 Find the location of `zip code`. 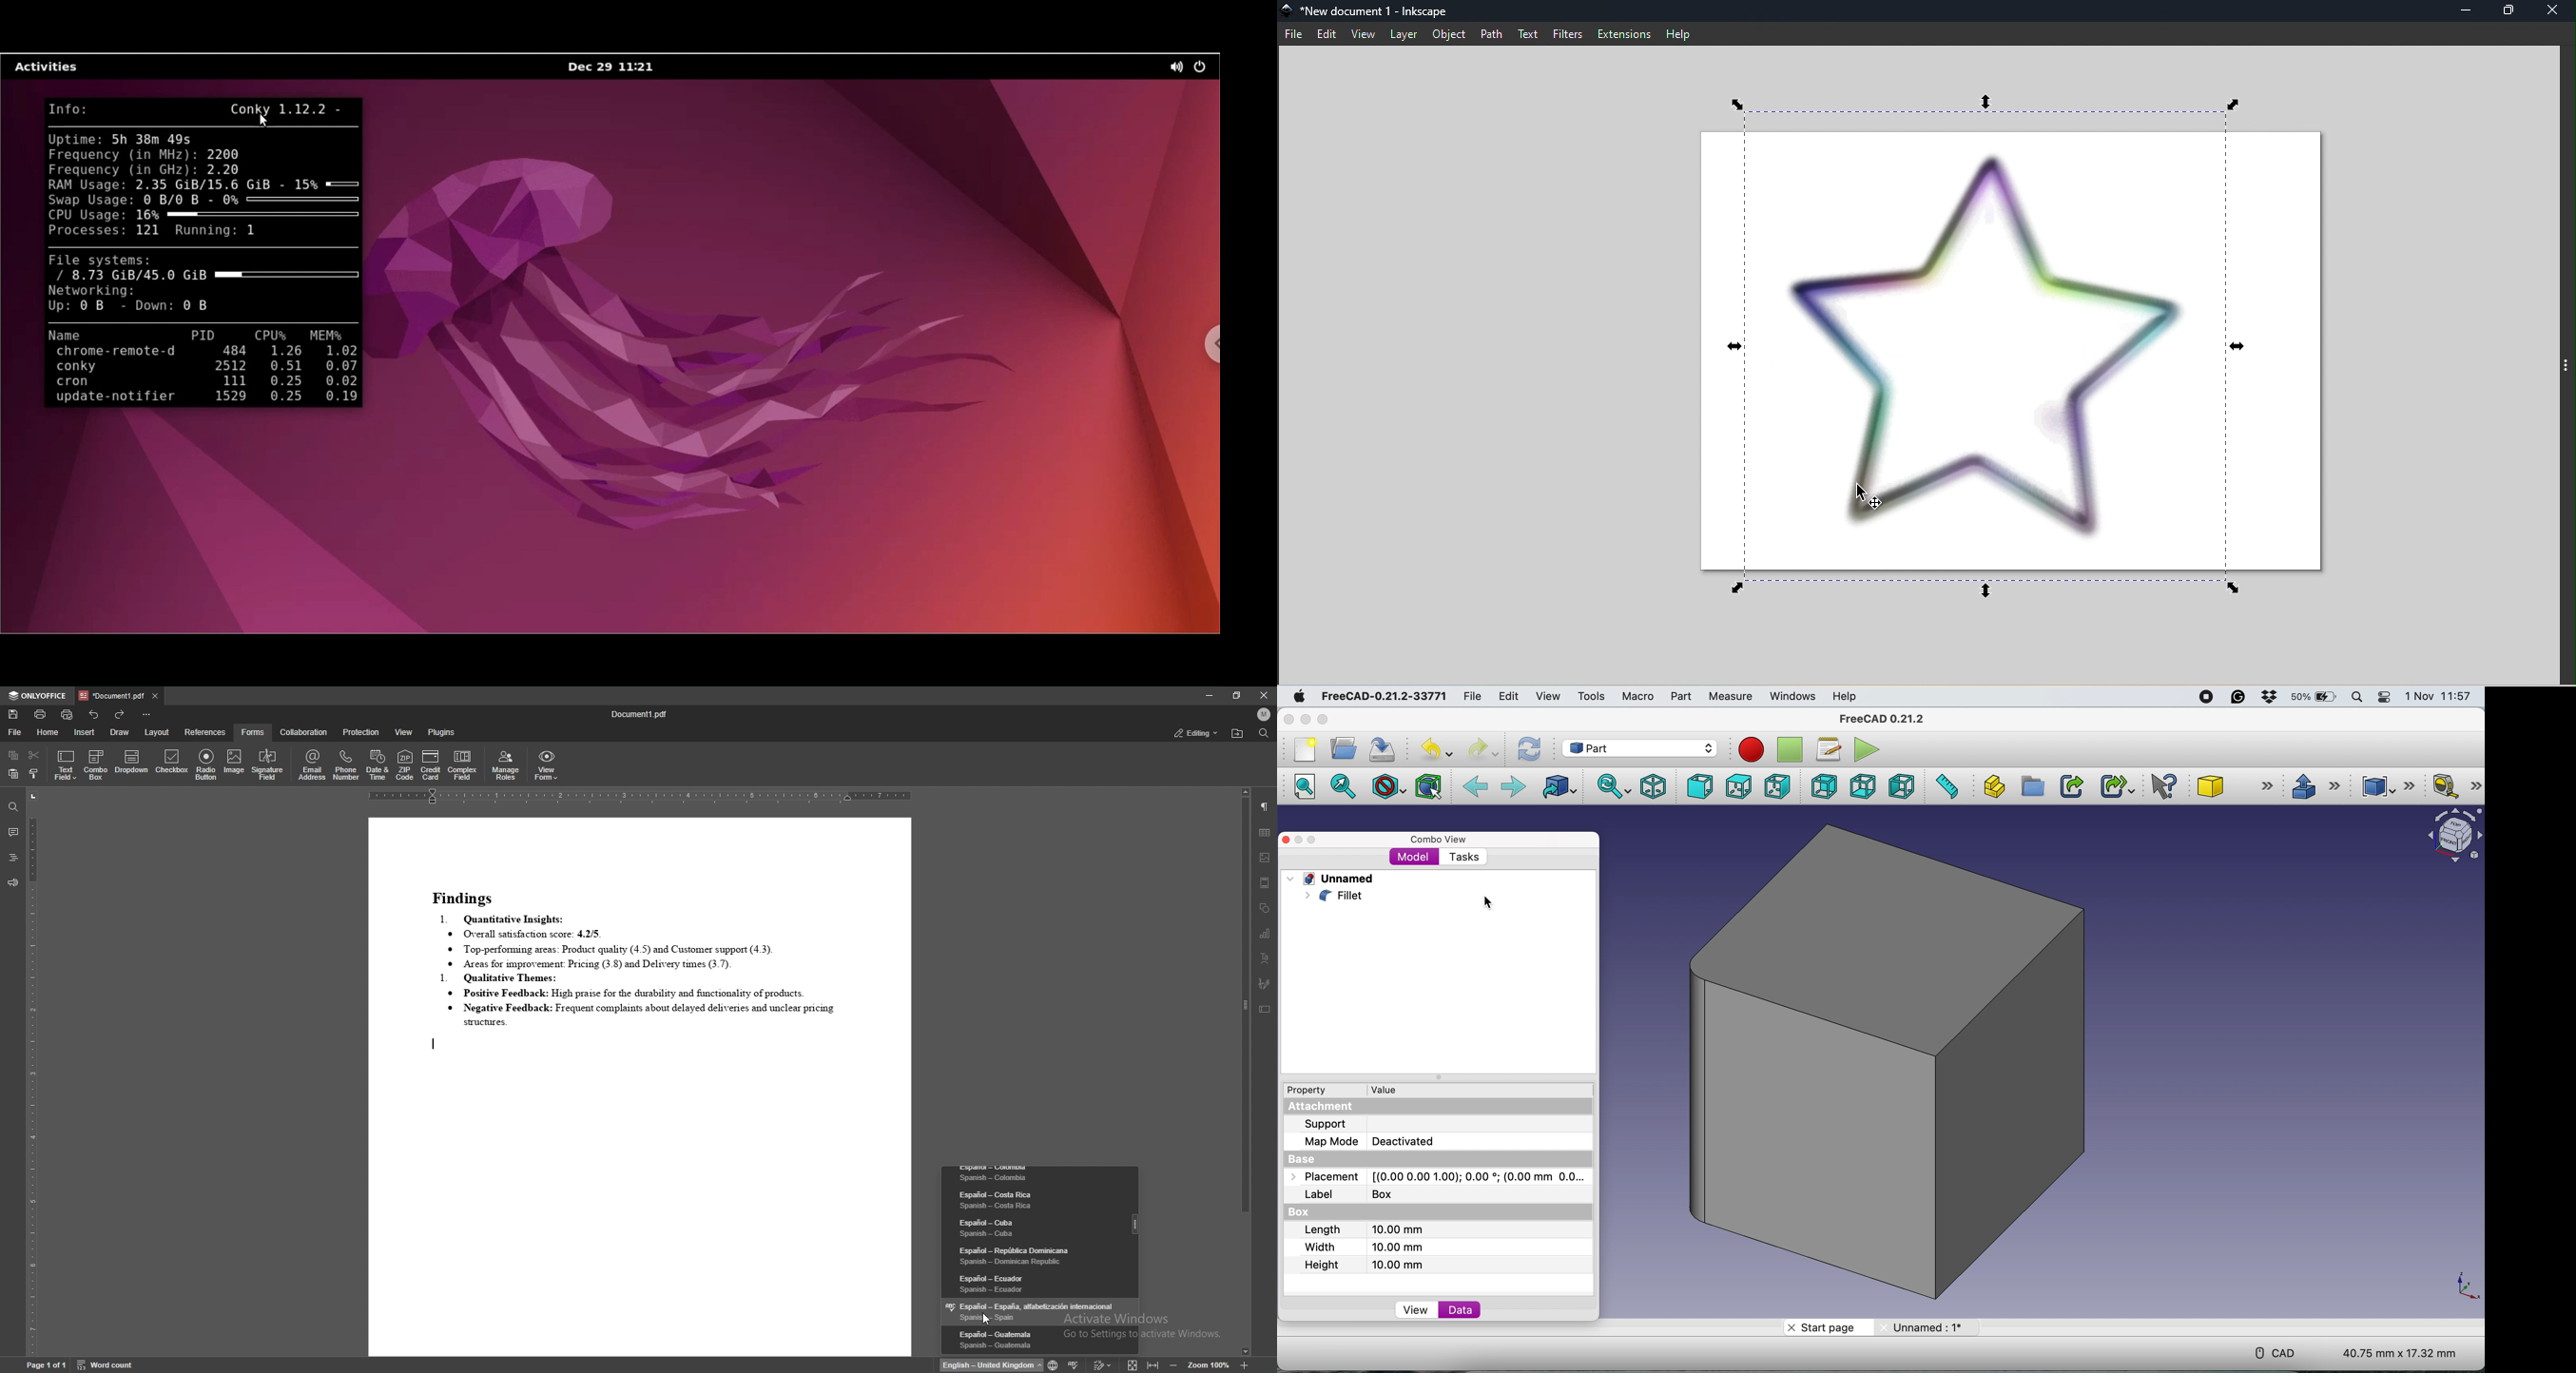

zip code is located at coordinates (406, 764).